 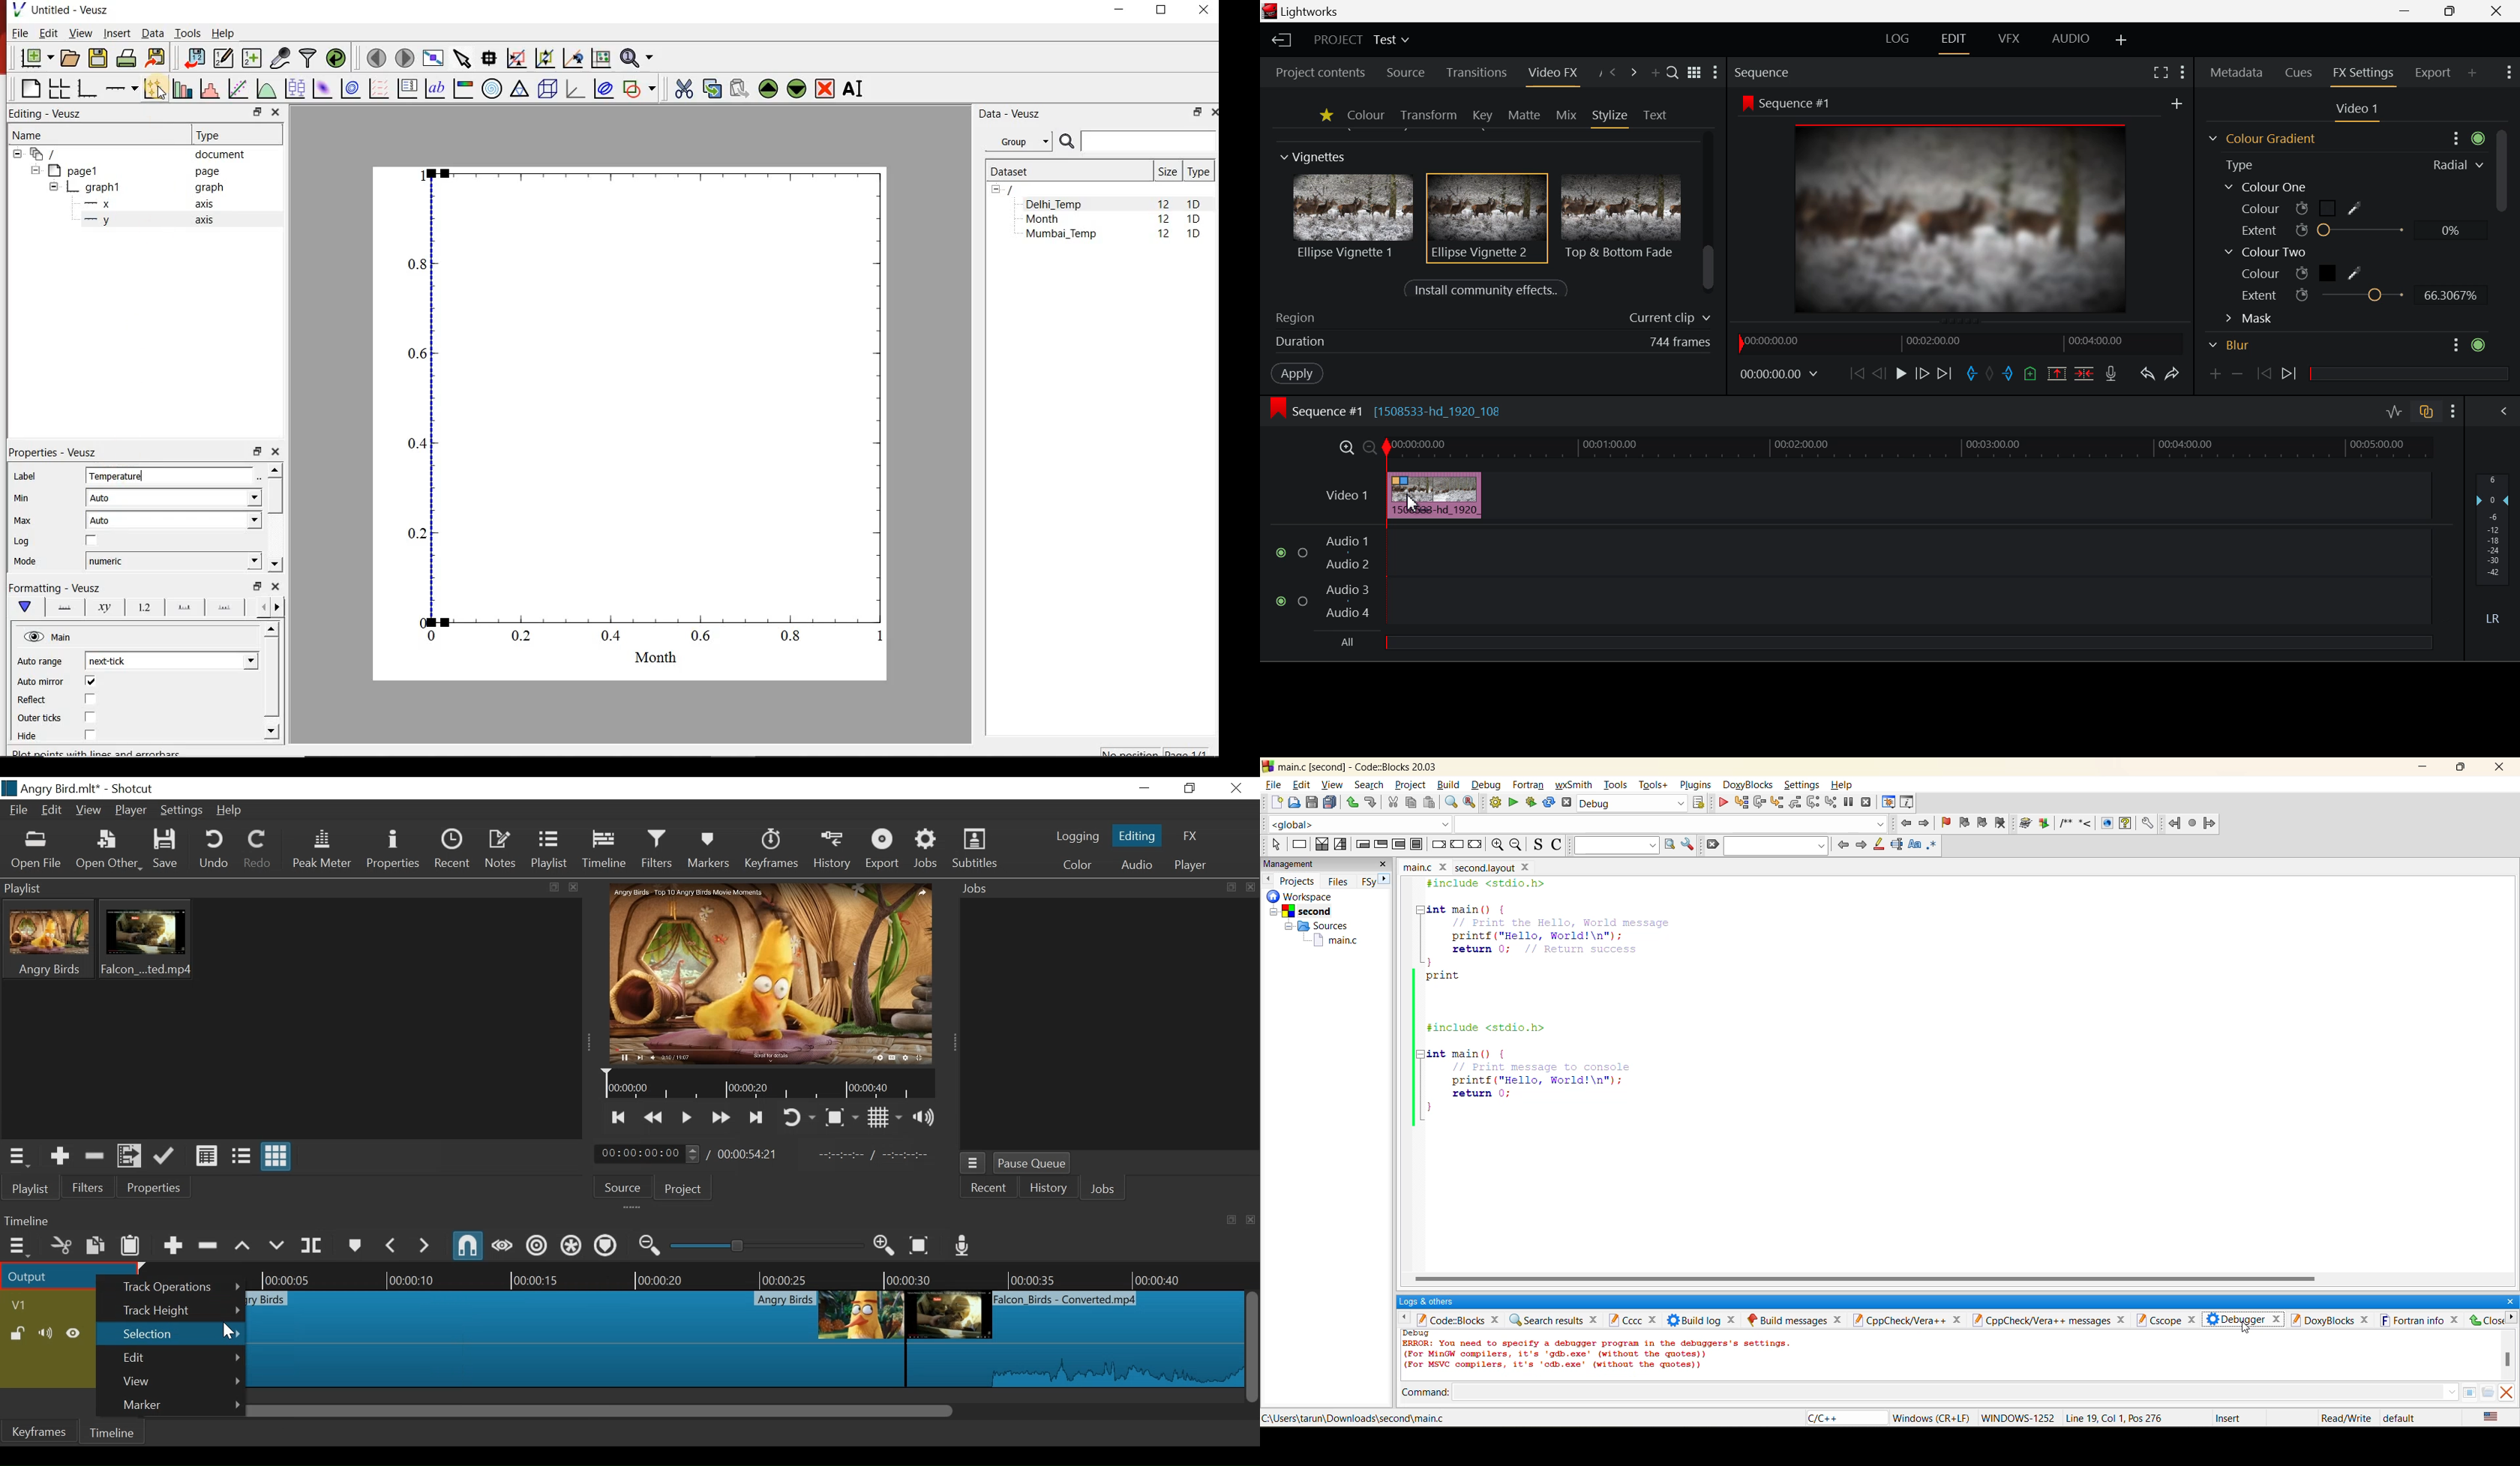 I want to click on edit, so click(x=1301, y=783).